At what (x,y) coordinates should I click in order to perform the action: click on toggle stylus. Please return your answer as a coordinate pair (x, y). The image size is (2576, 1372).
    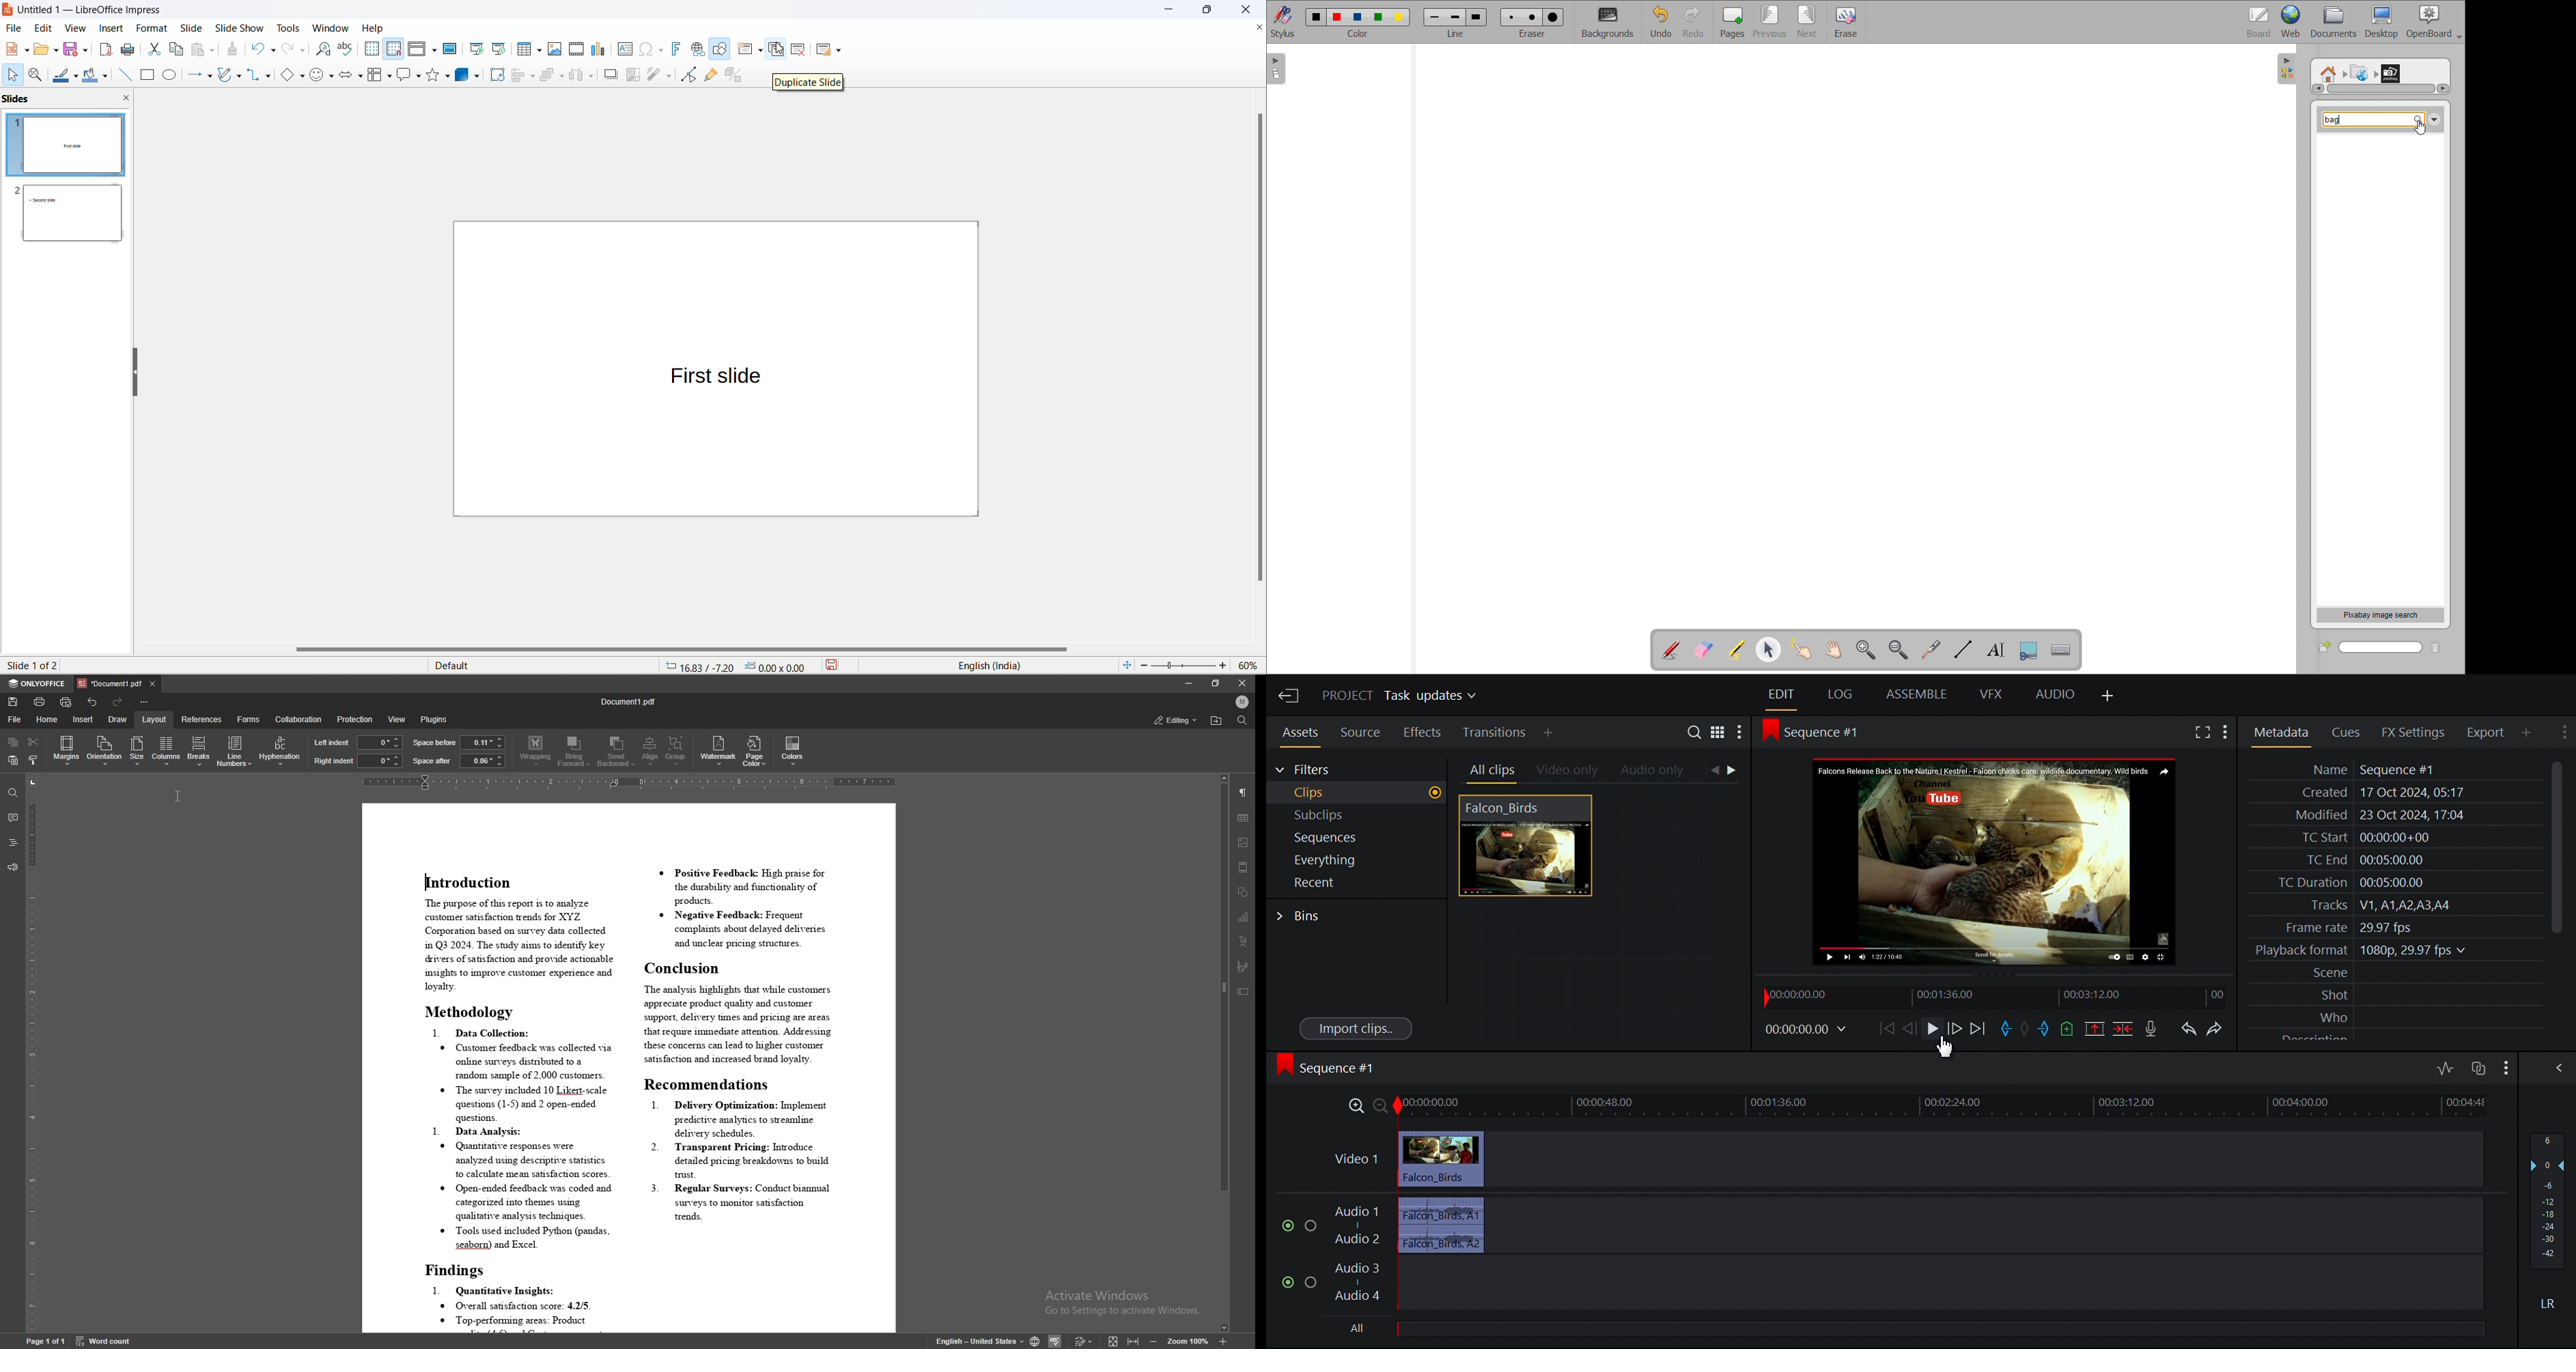
    Looking at the image, I should click on (1282, 21).